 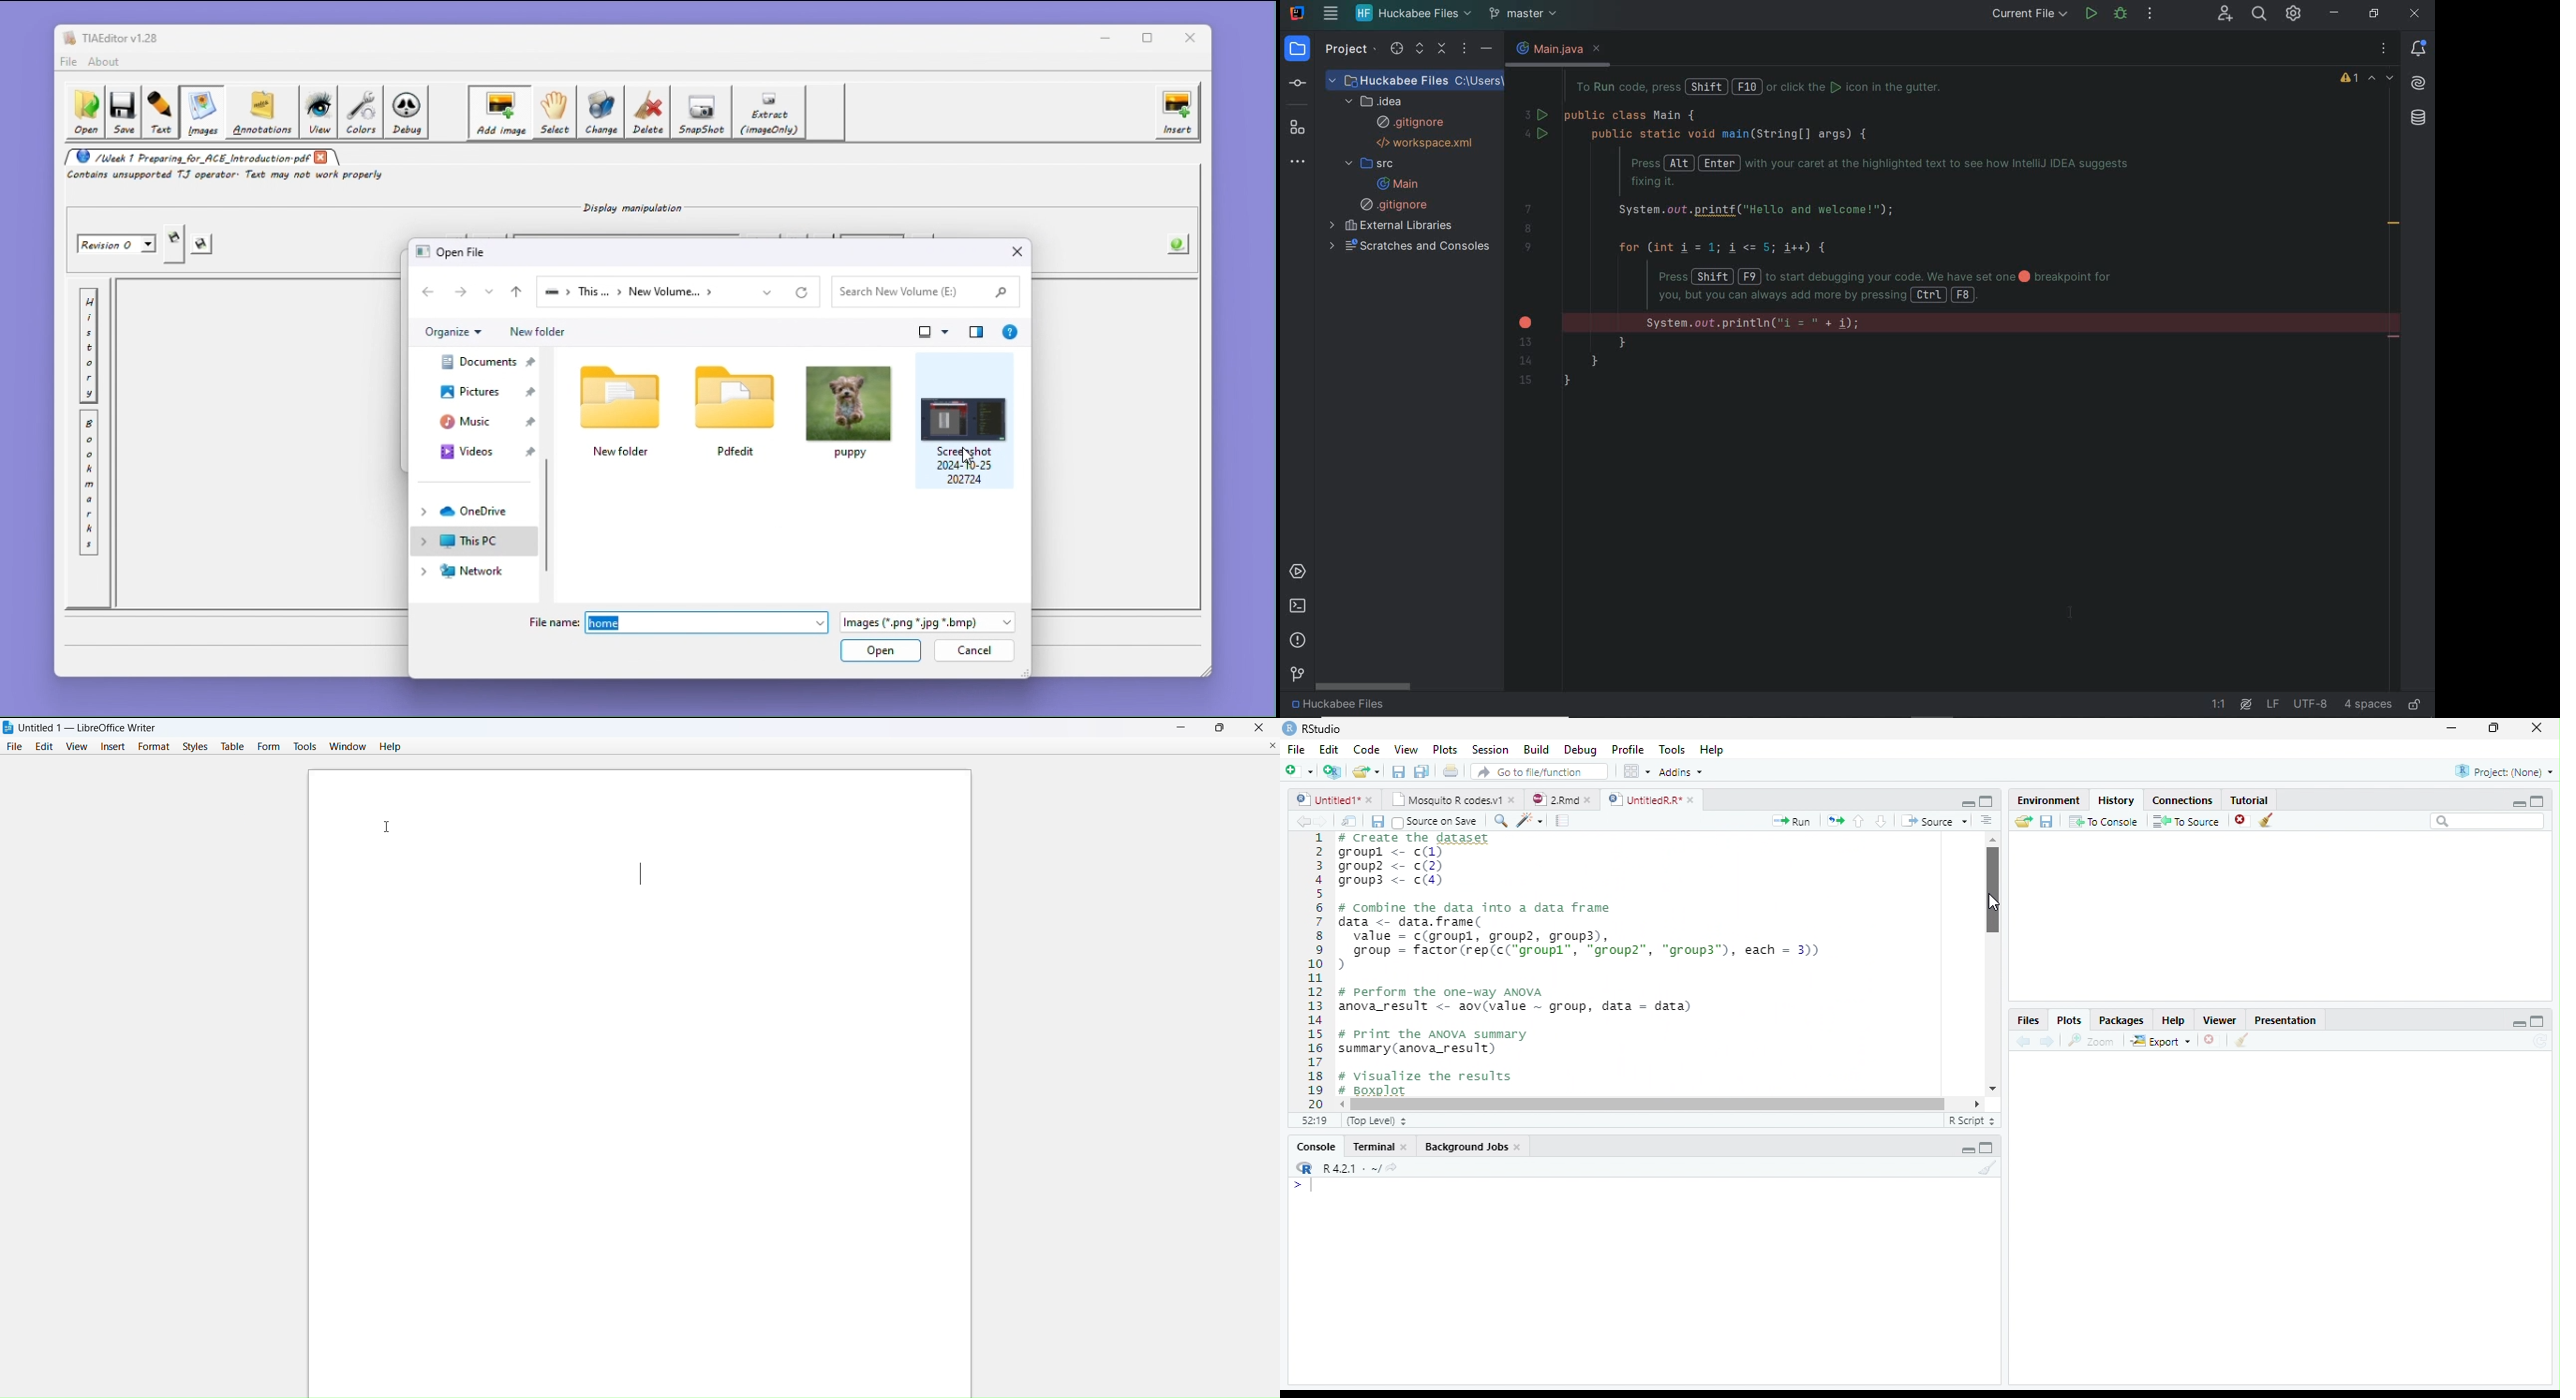 What do you see at coordinates (1406, 751) in the screenshot?
I see `View` at bounding box center [1406, 751].